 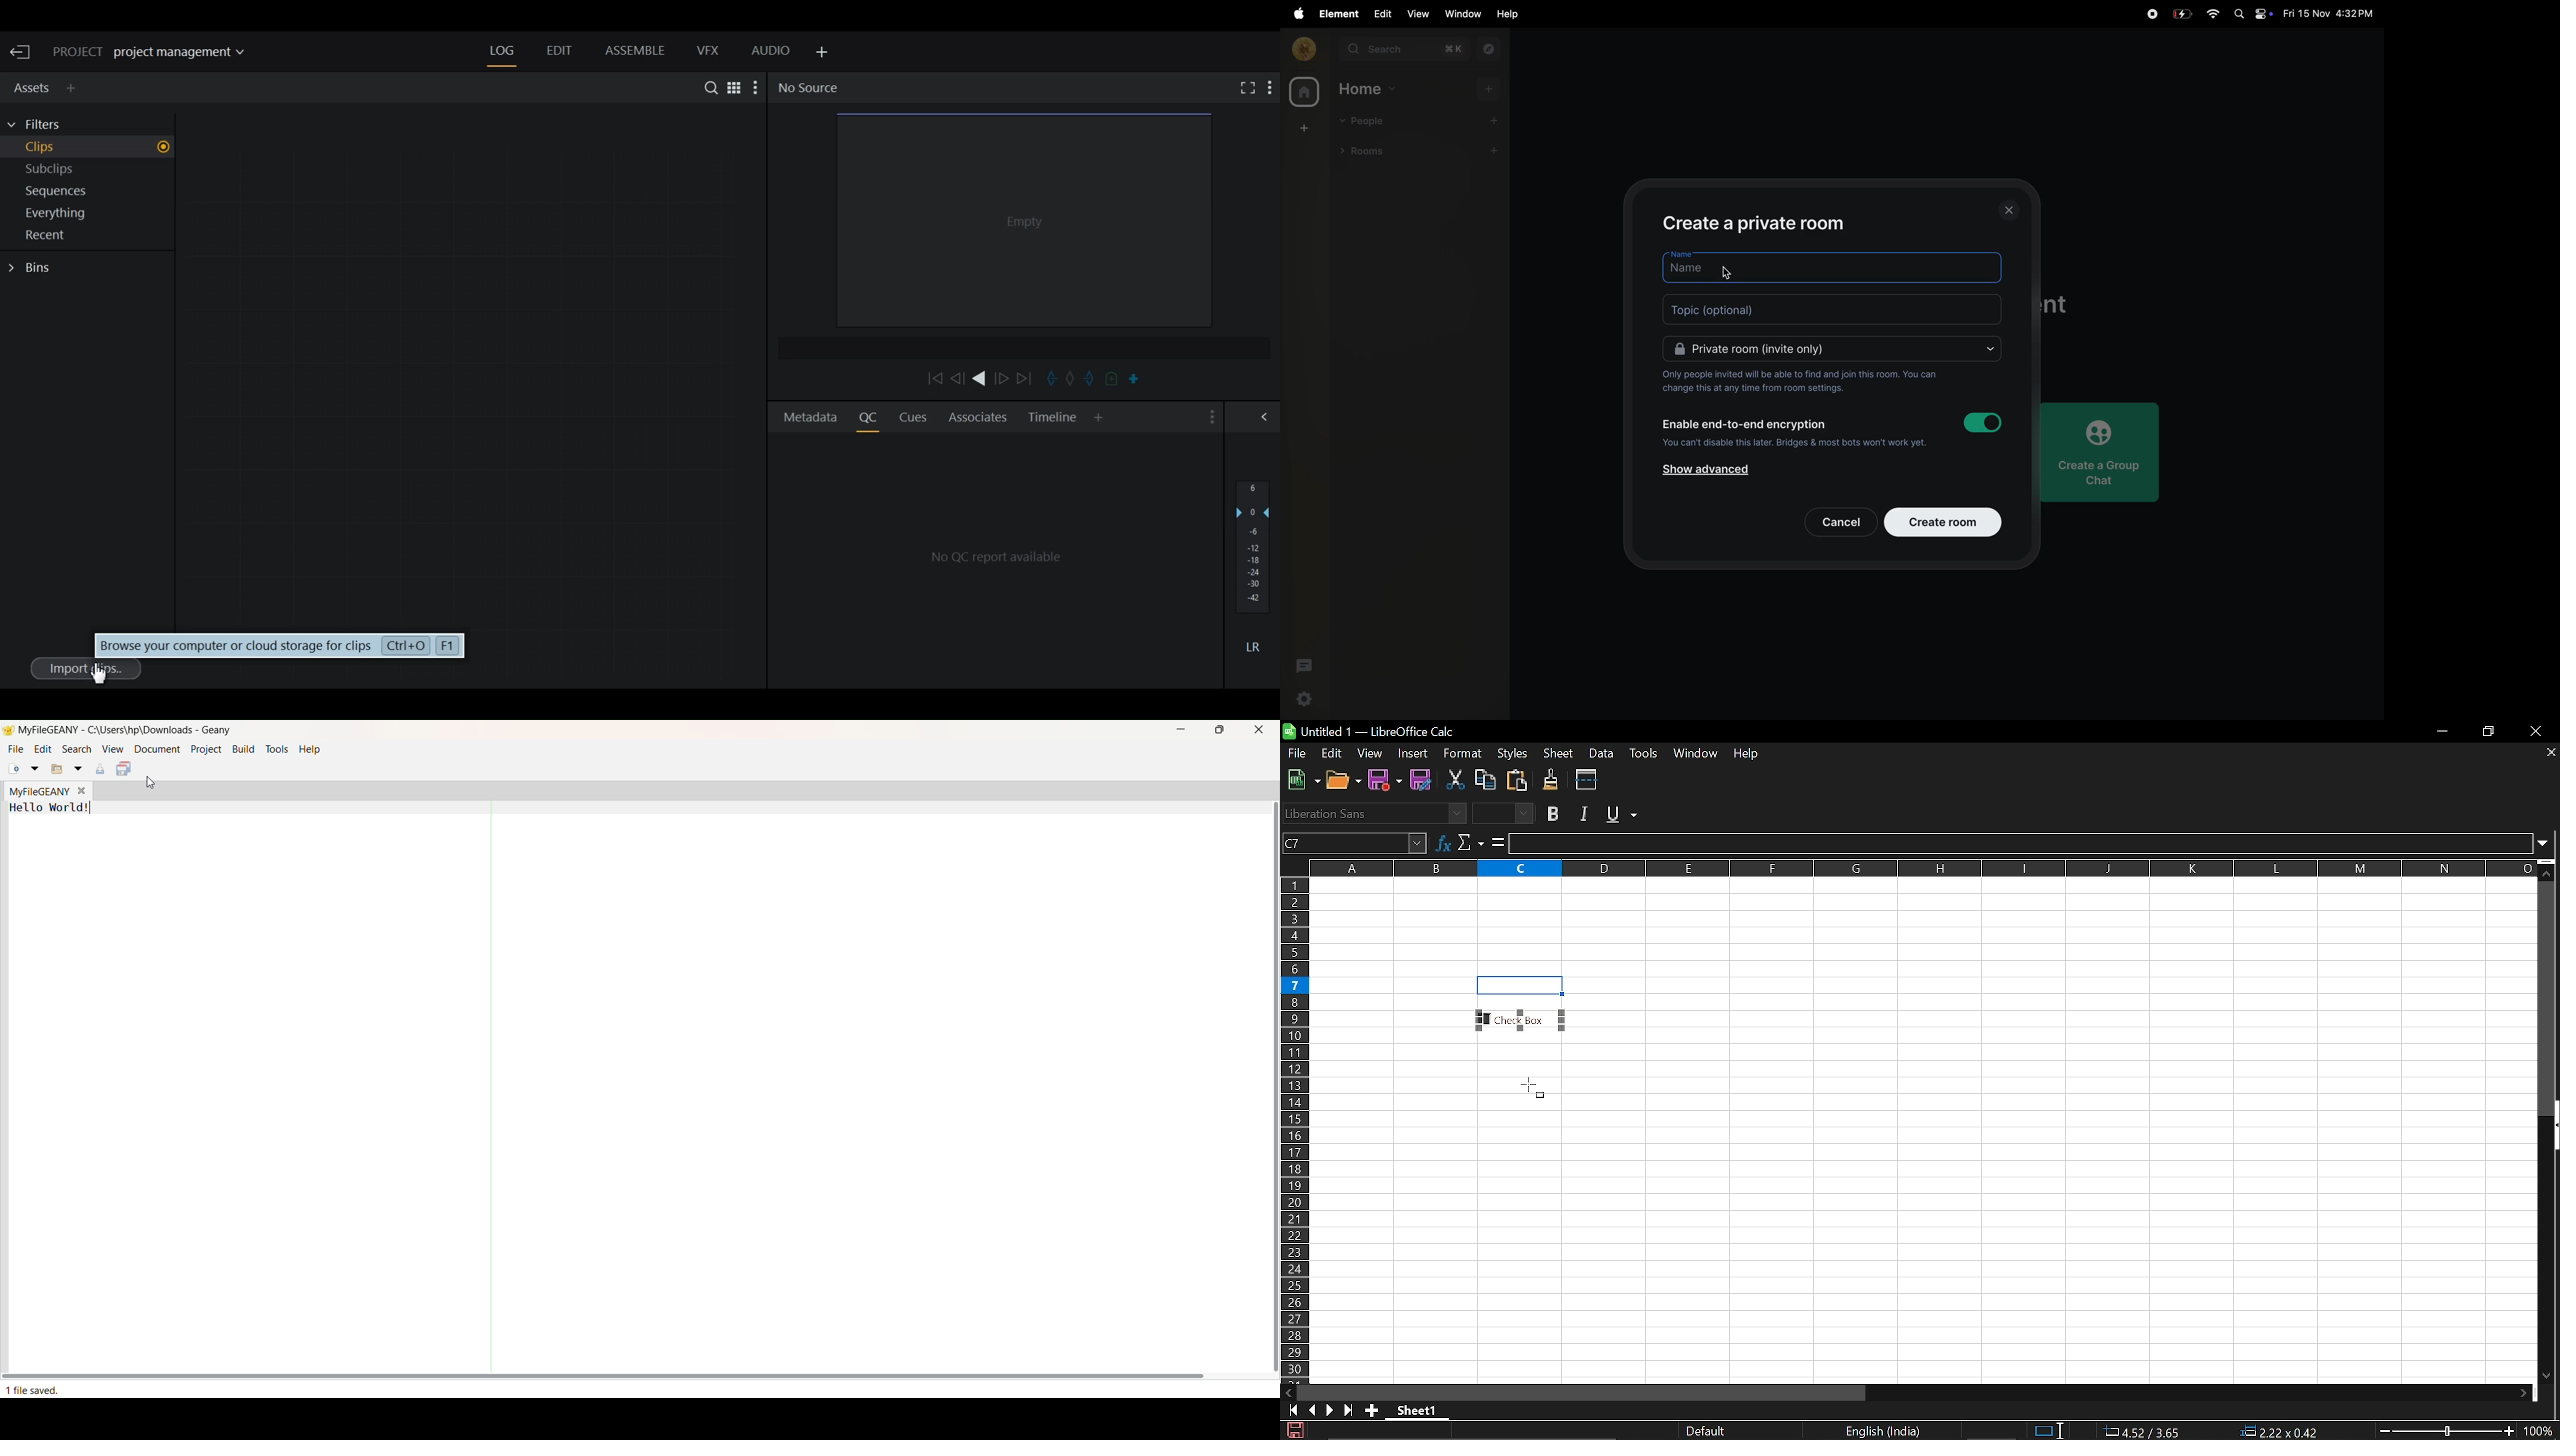 I want to click on Save Current File, so click(x=101, y=769).